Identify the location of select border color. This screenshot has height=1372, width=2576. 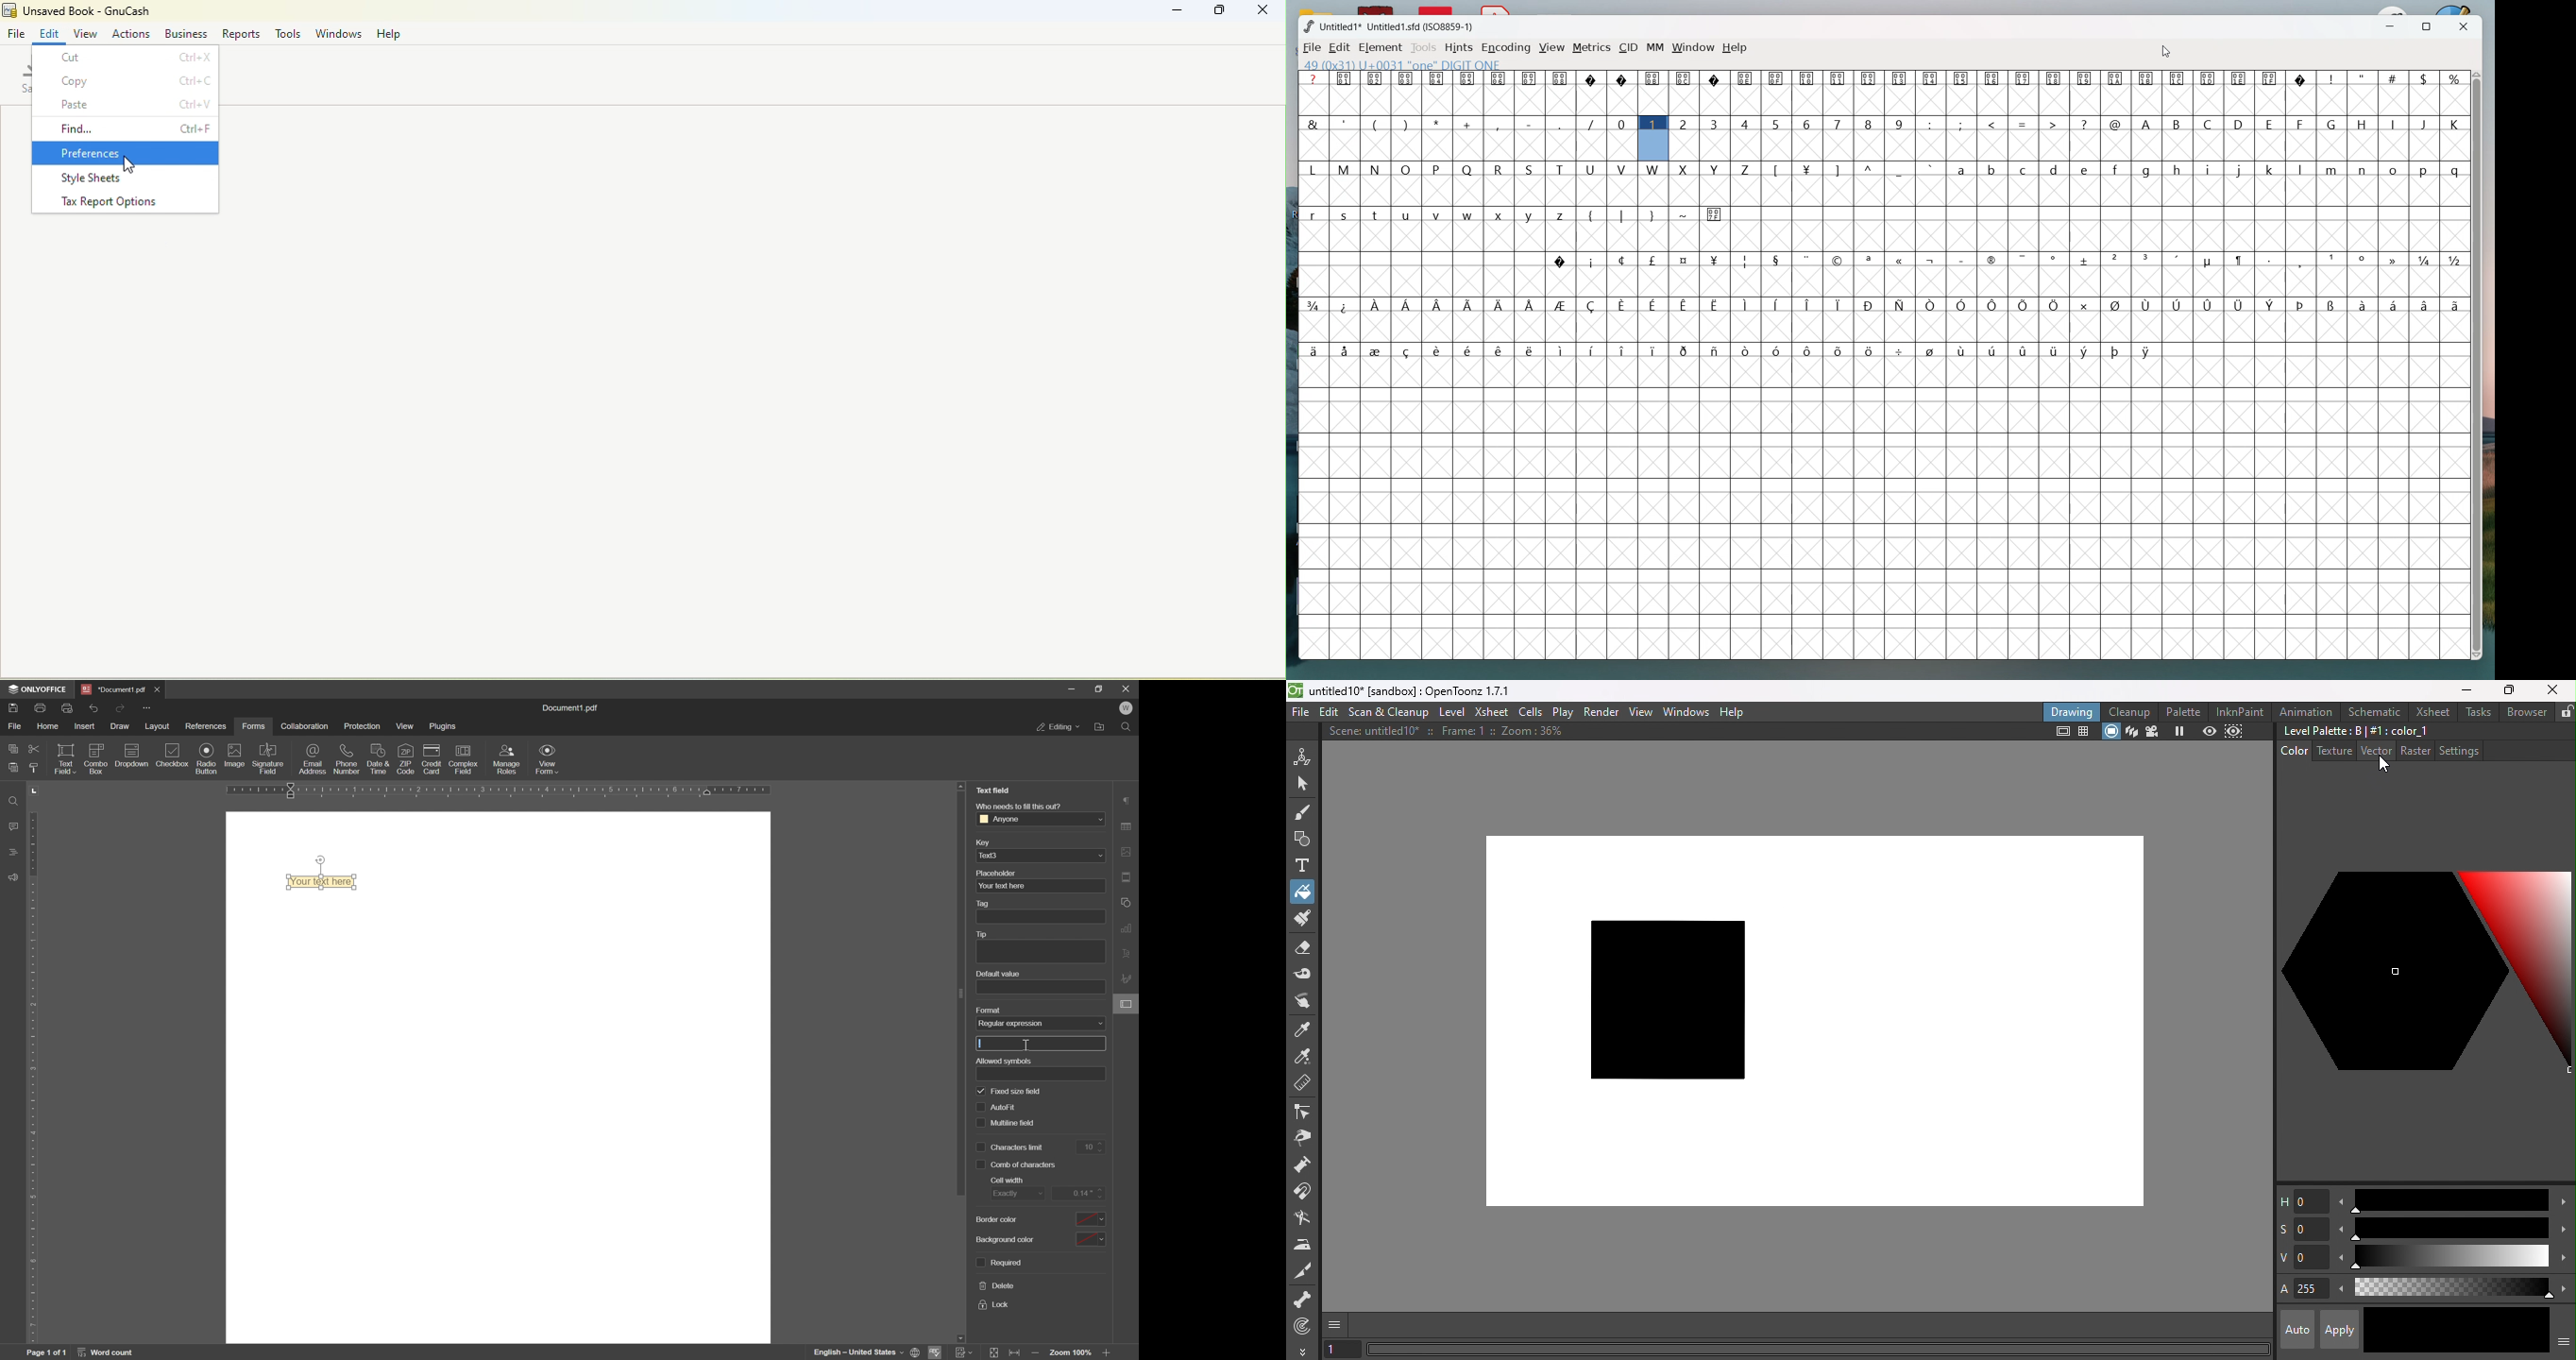
(1092, 1217).